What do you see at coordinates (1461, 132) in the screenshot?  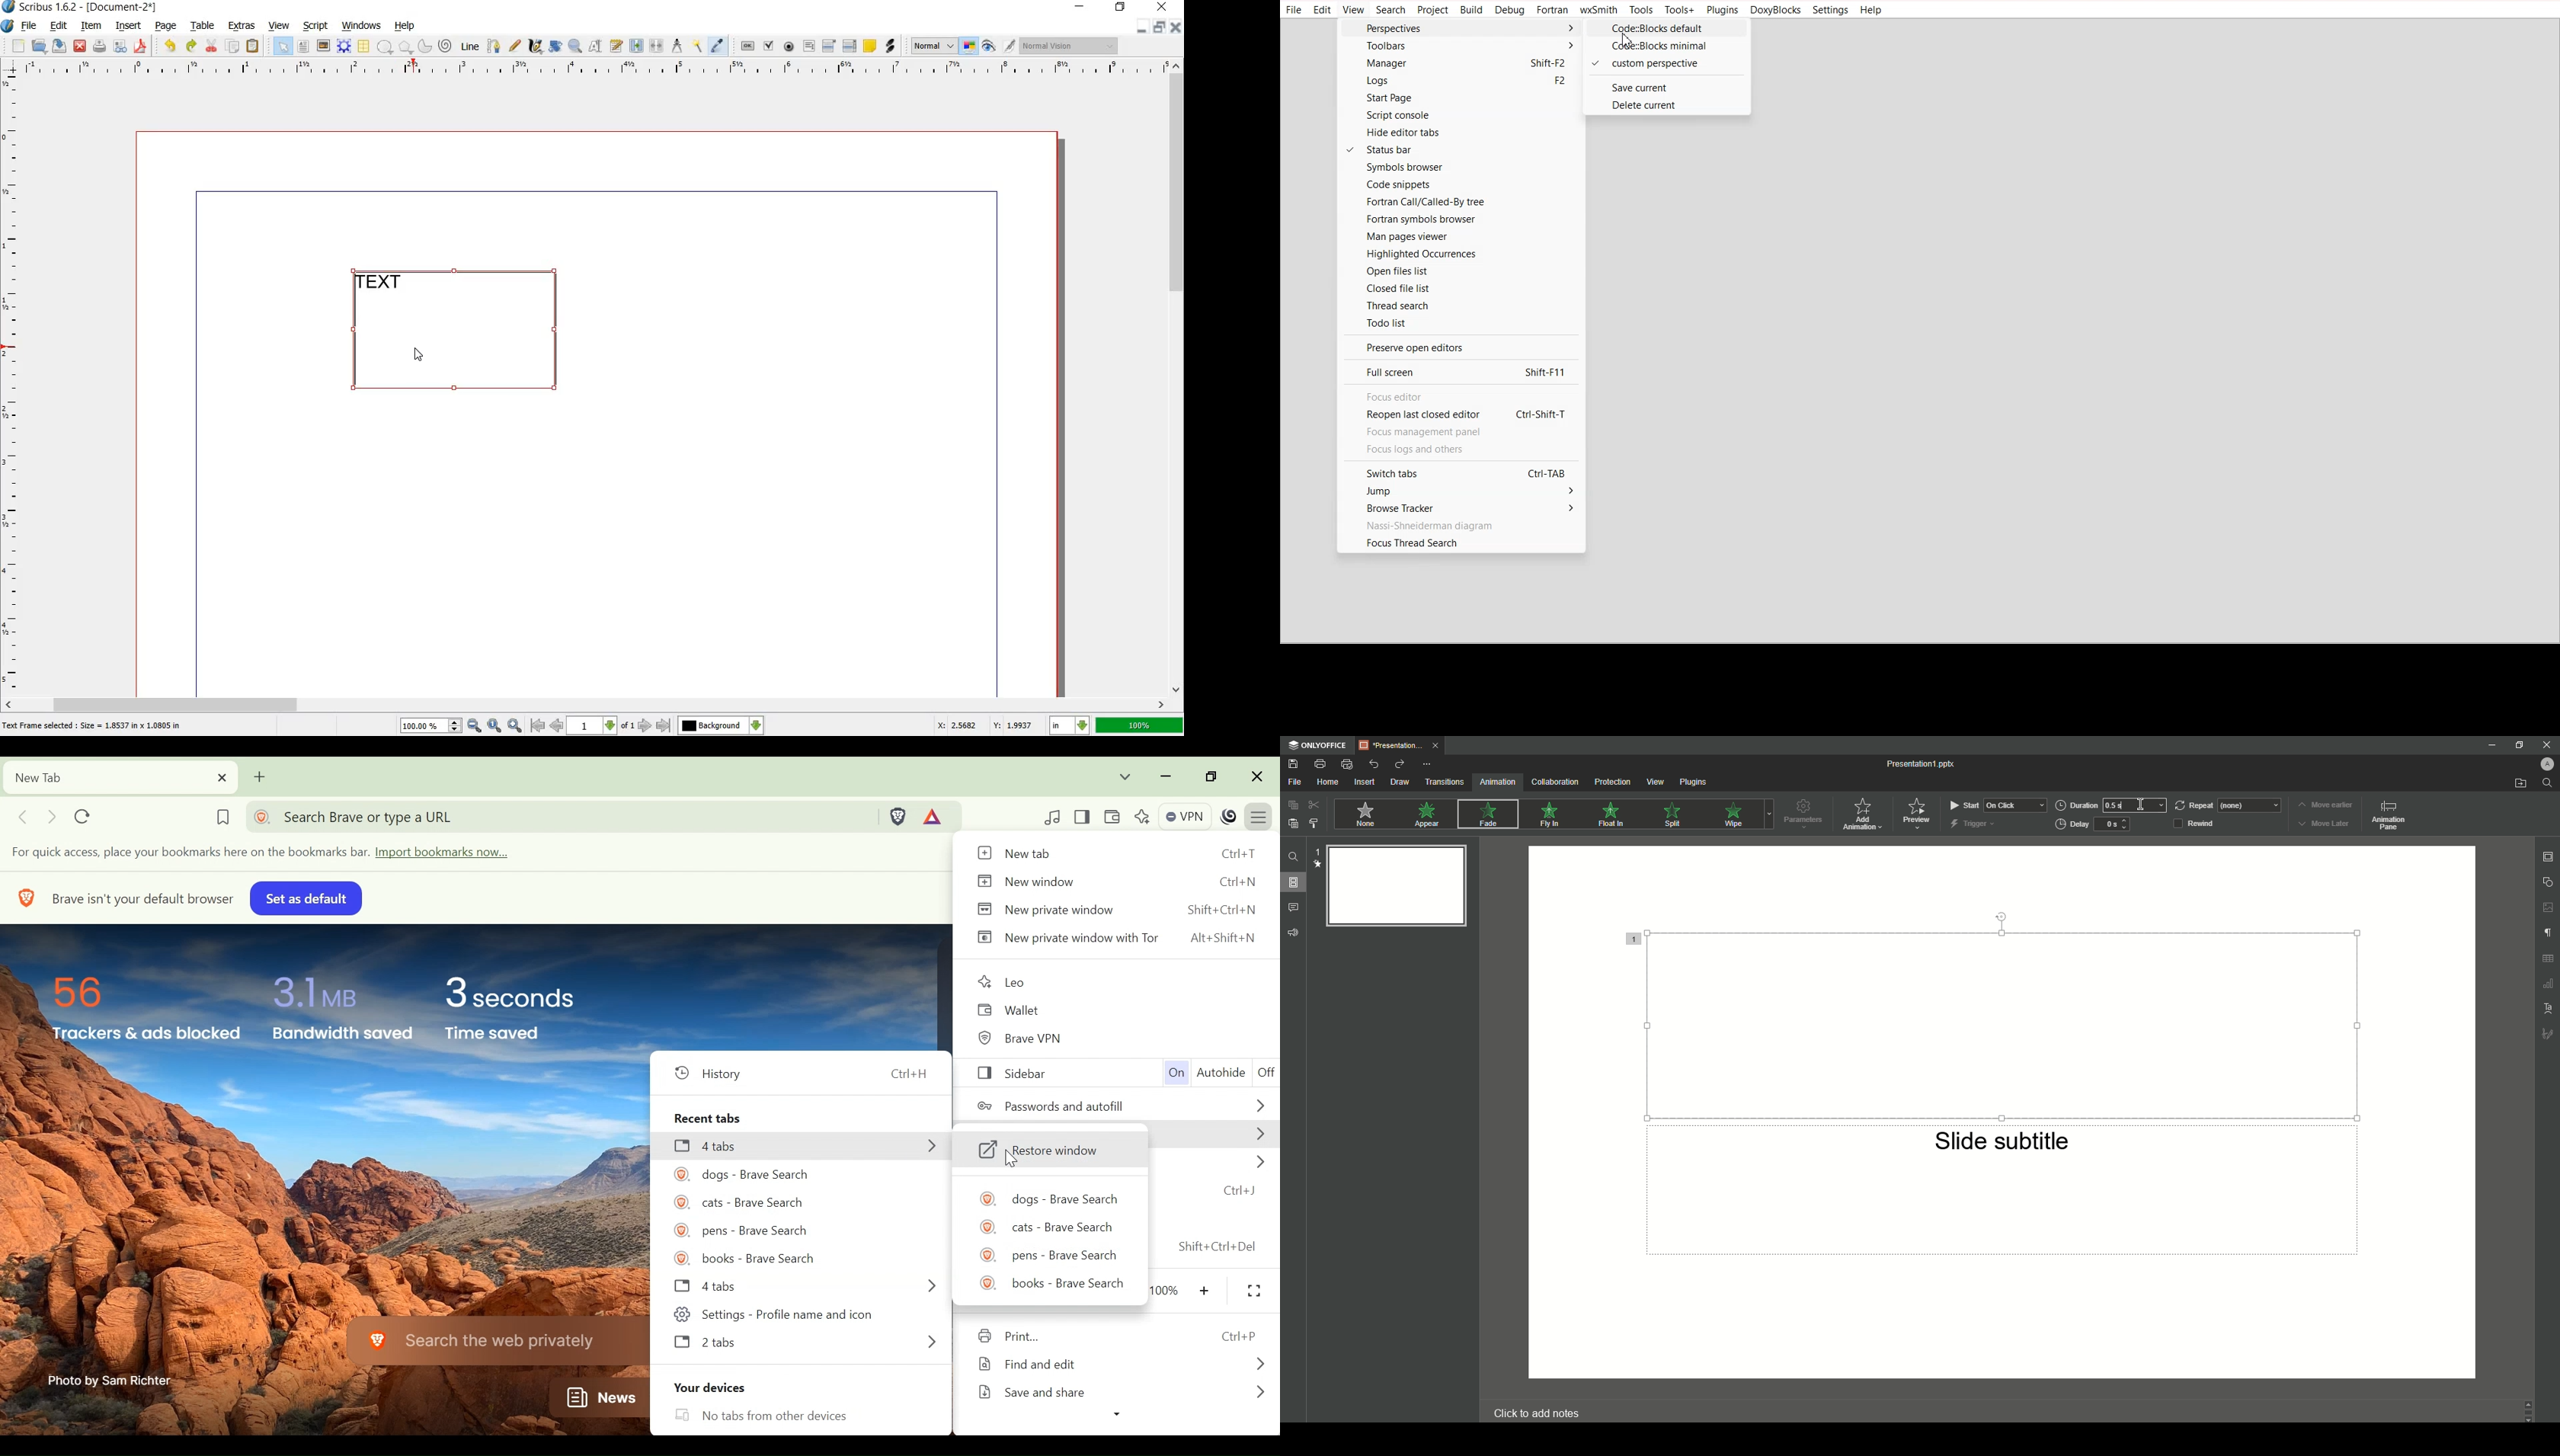 I see `Hide editor tabs` at bounding box center [1461, 132].